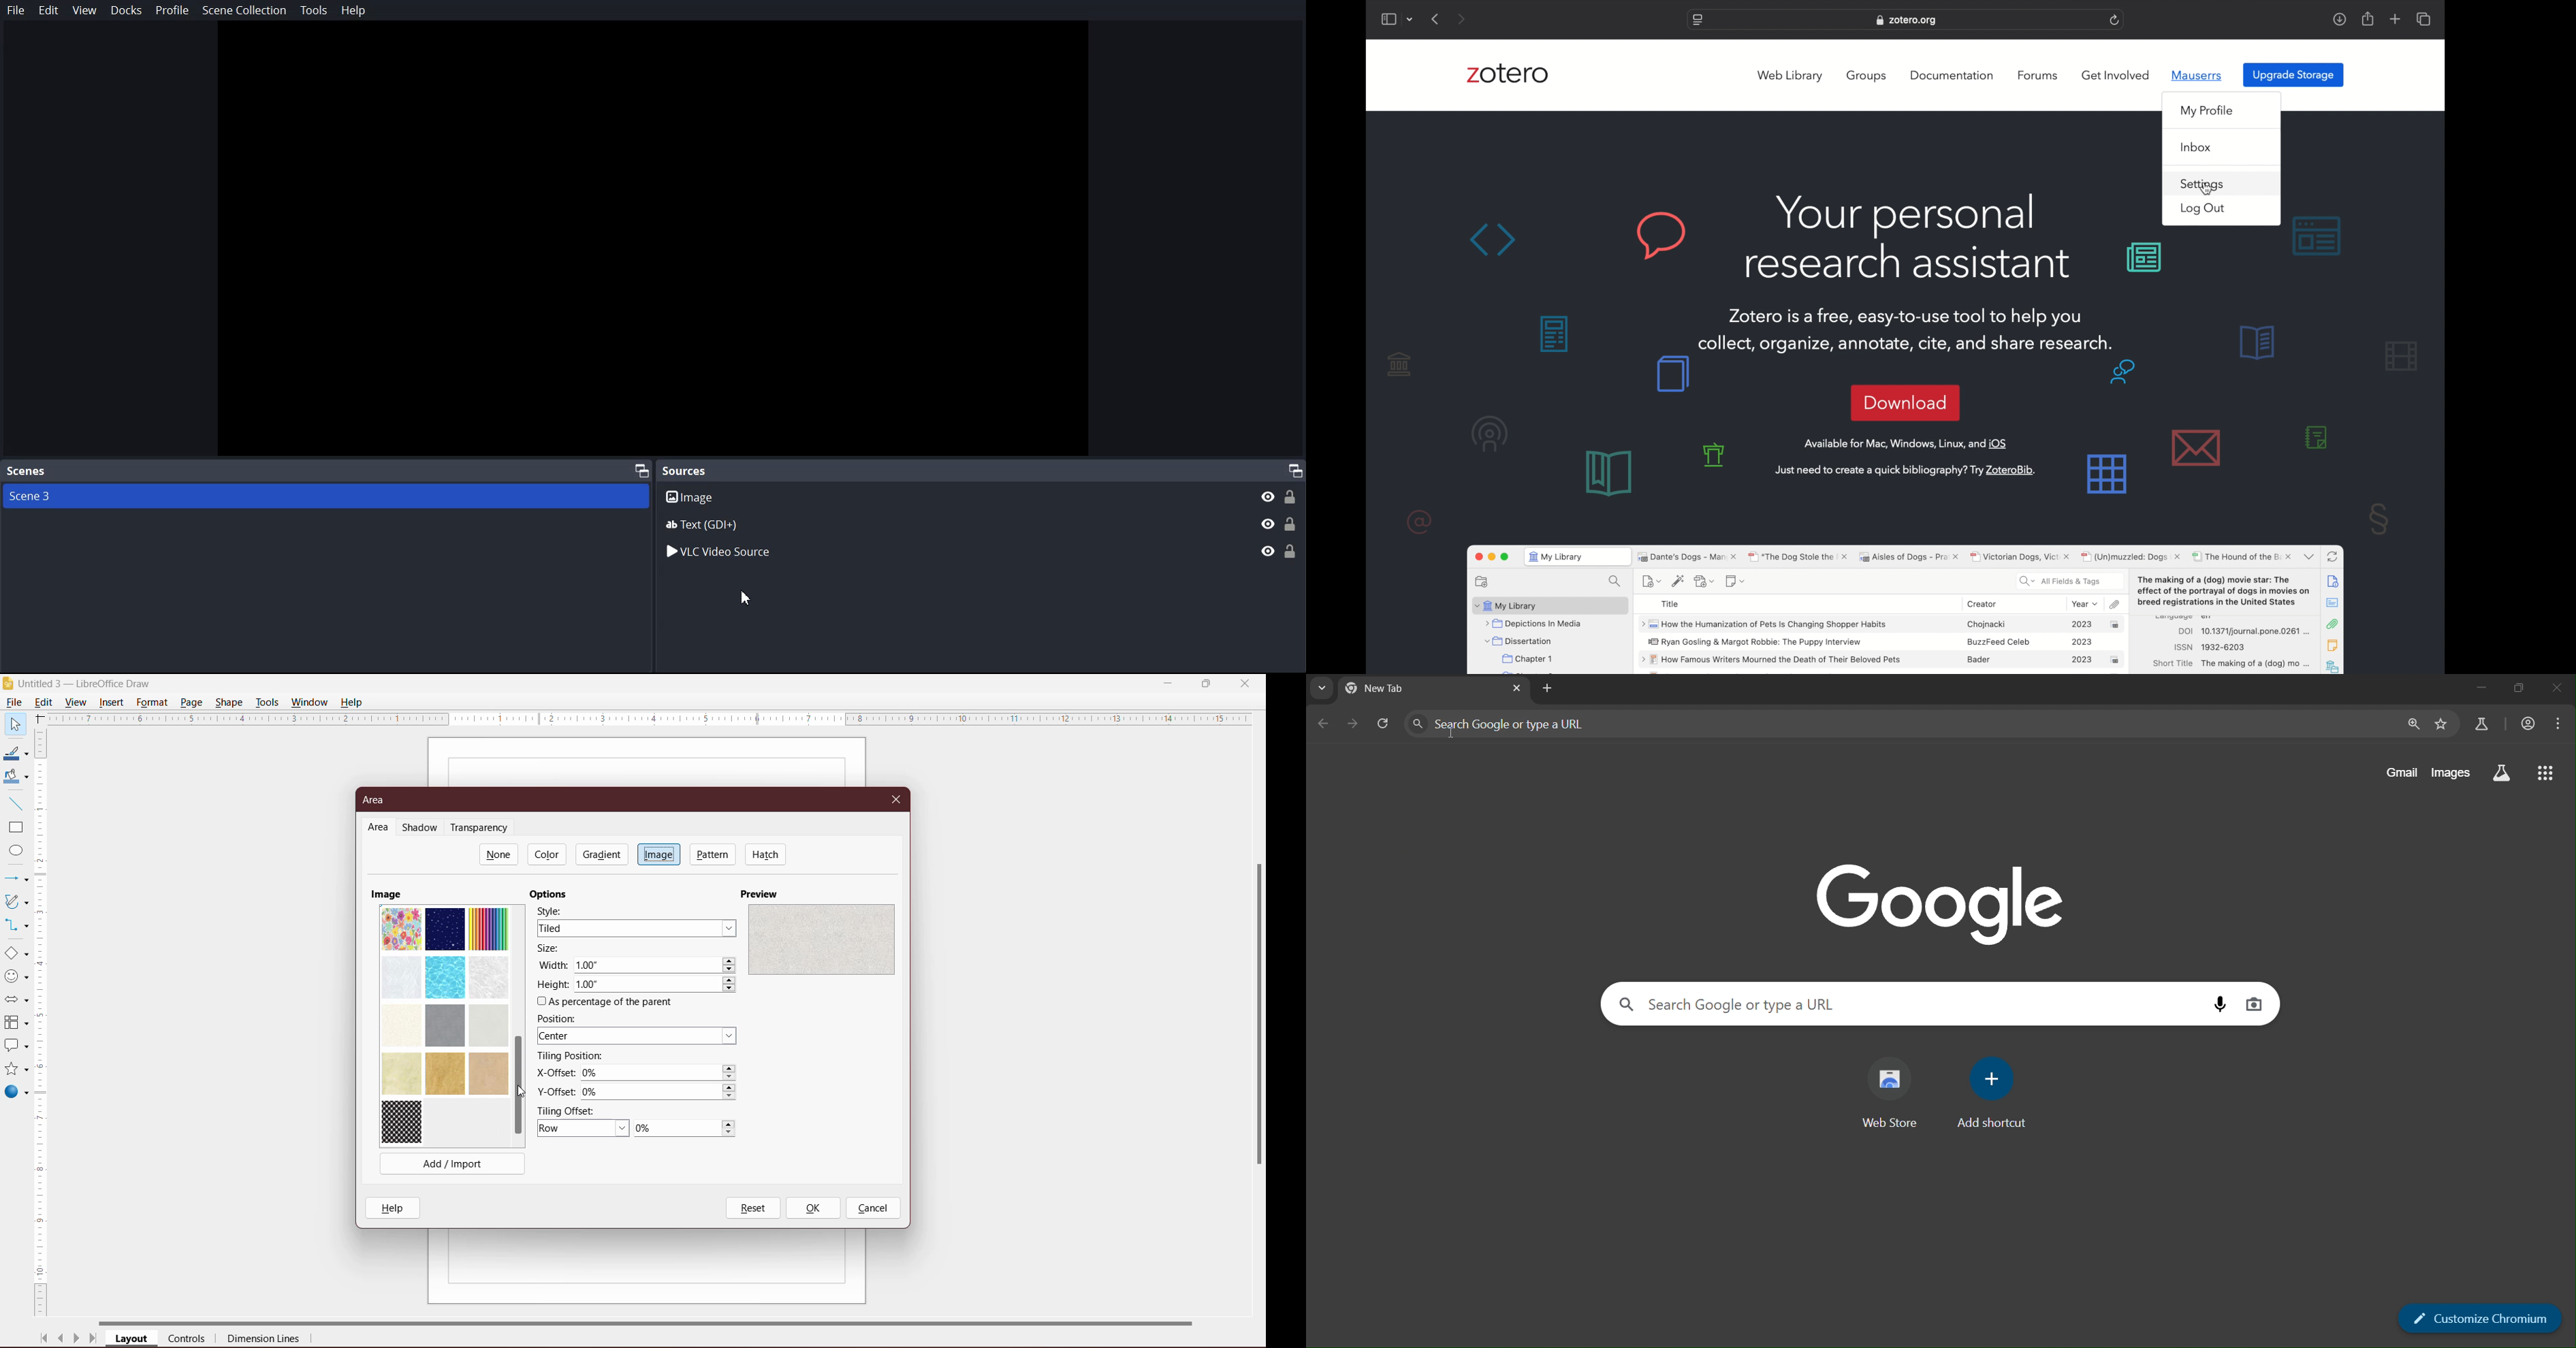 The width and height of the screenshot is (2576, 1372). Describe the element at coordinates (112, 702) in the screenshot. I see `Insert` at that location.